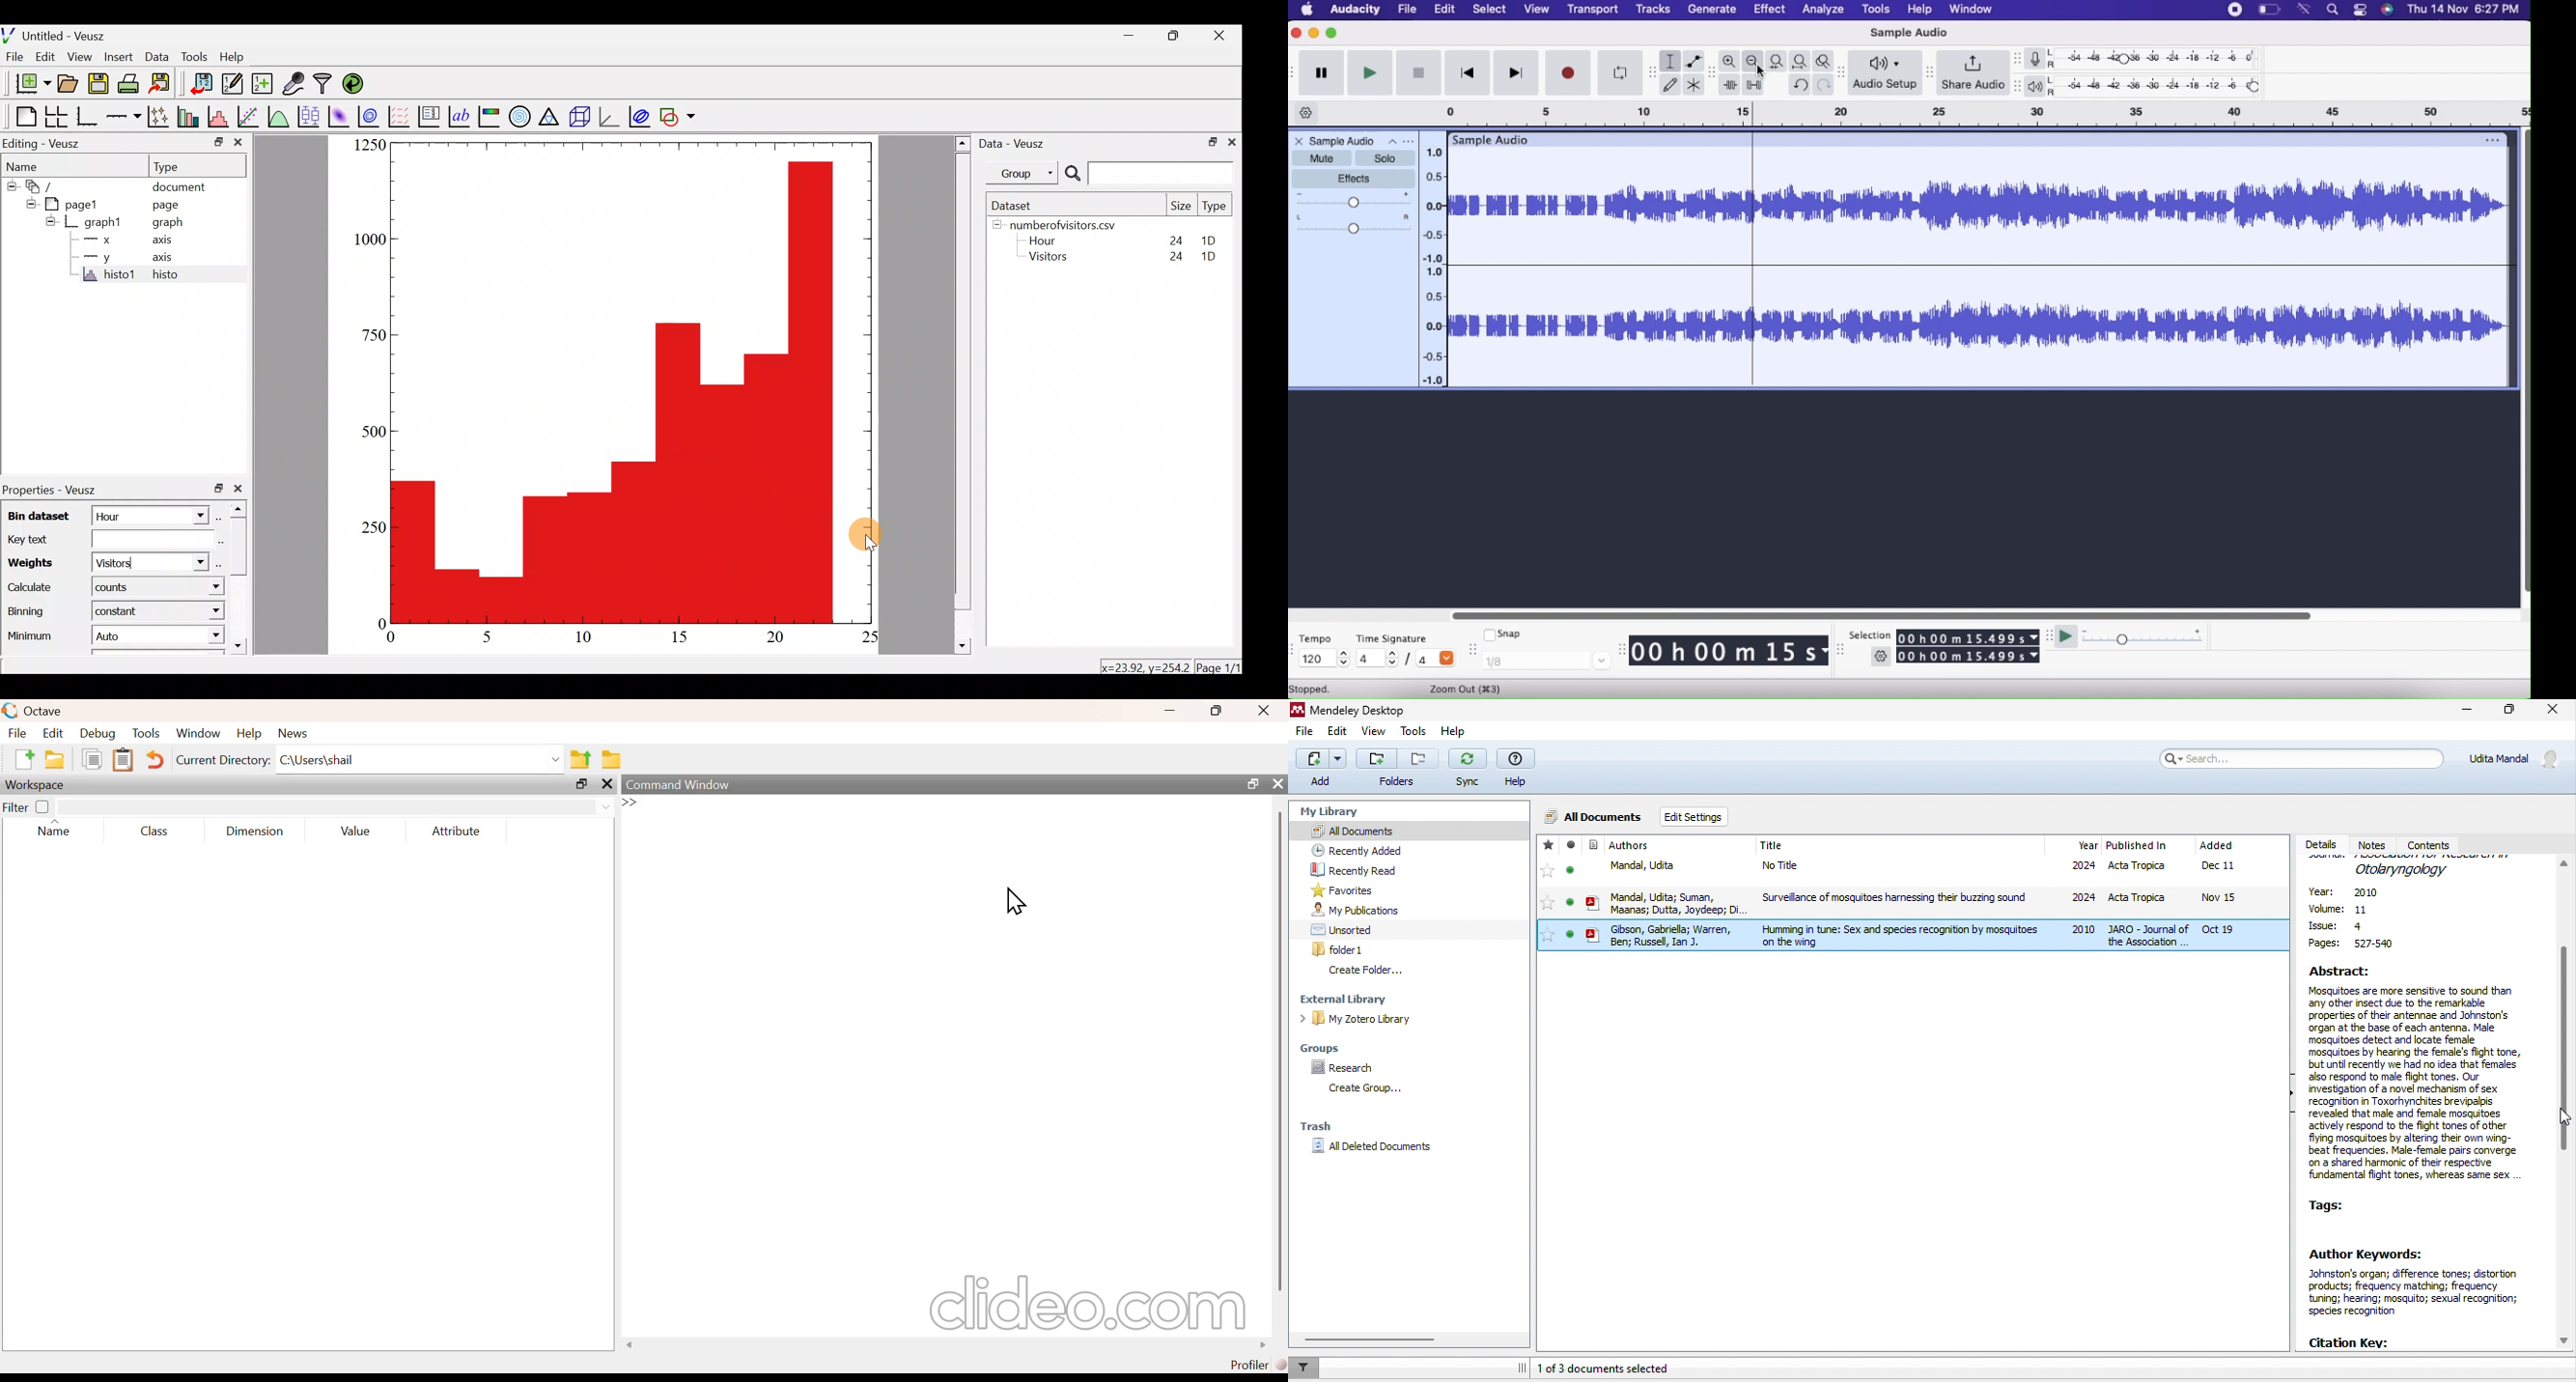 This screenshot has height=1400, width=2576. What do you see at coordinates (161, 260) in the screenshot?
I see `axis` at bounding box center [161, 260].